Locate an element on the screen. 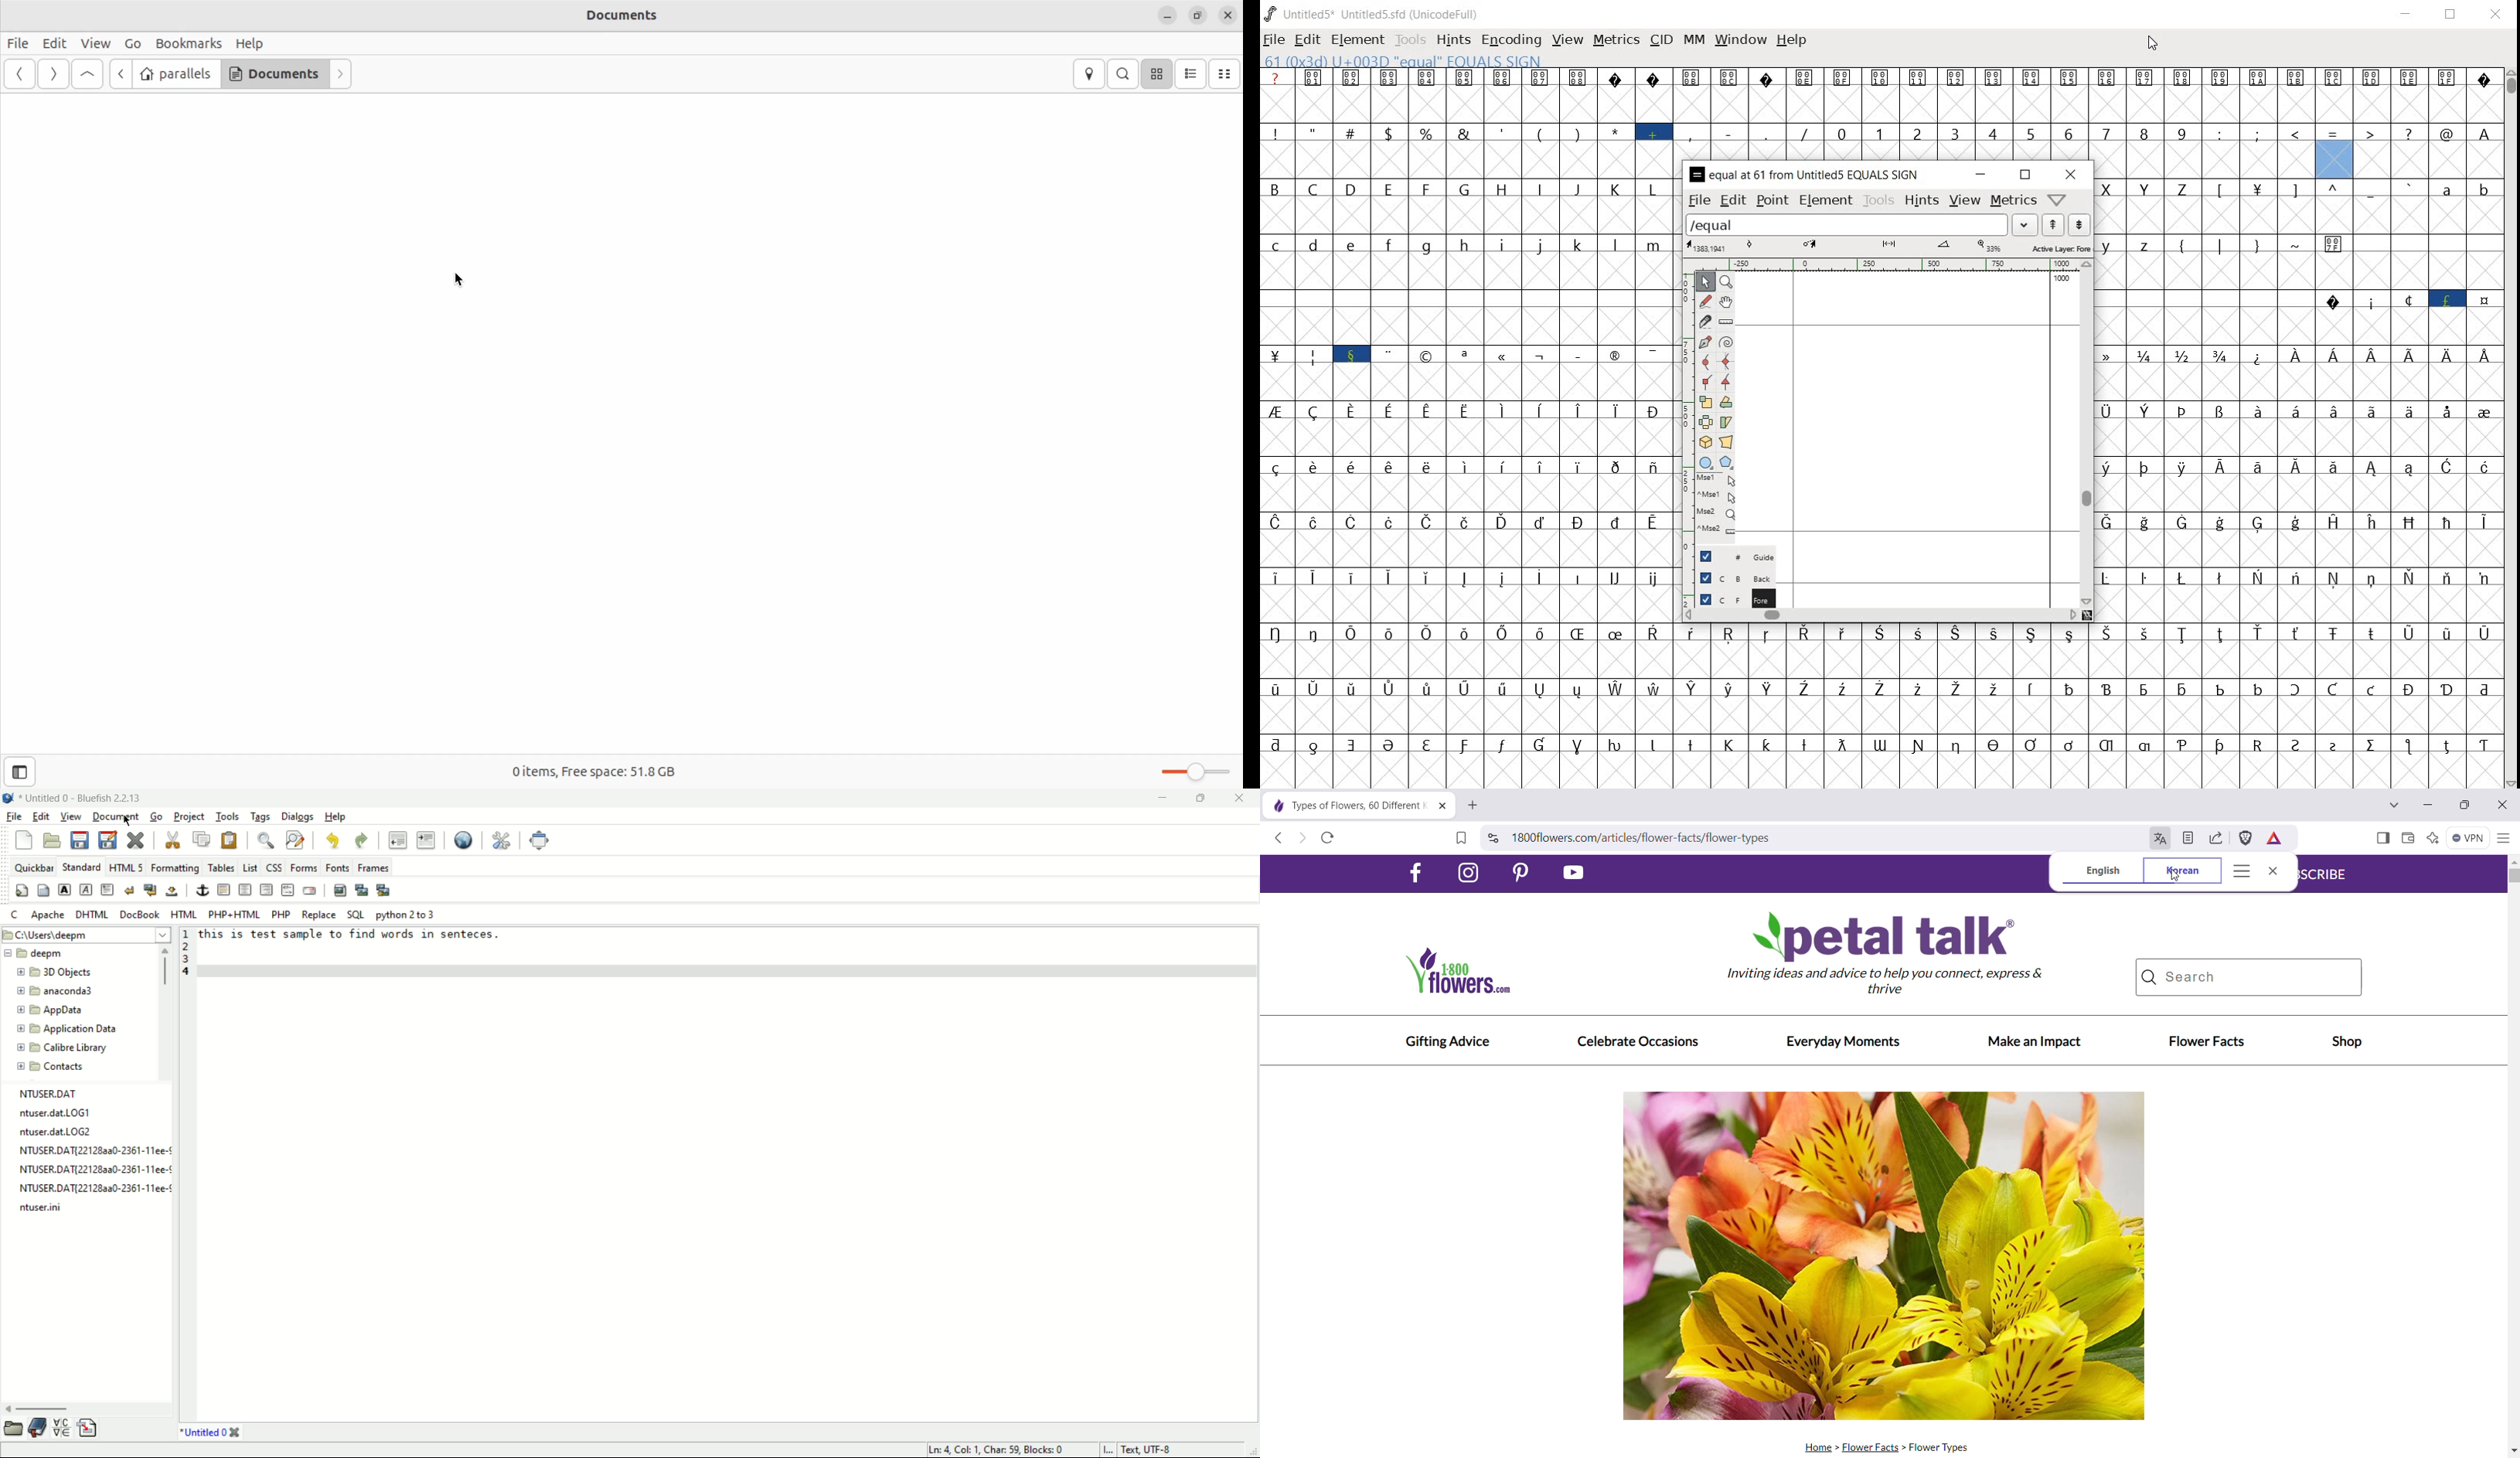 The image size is (2520, 1484). file is located at coordinates (1273, 41).